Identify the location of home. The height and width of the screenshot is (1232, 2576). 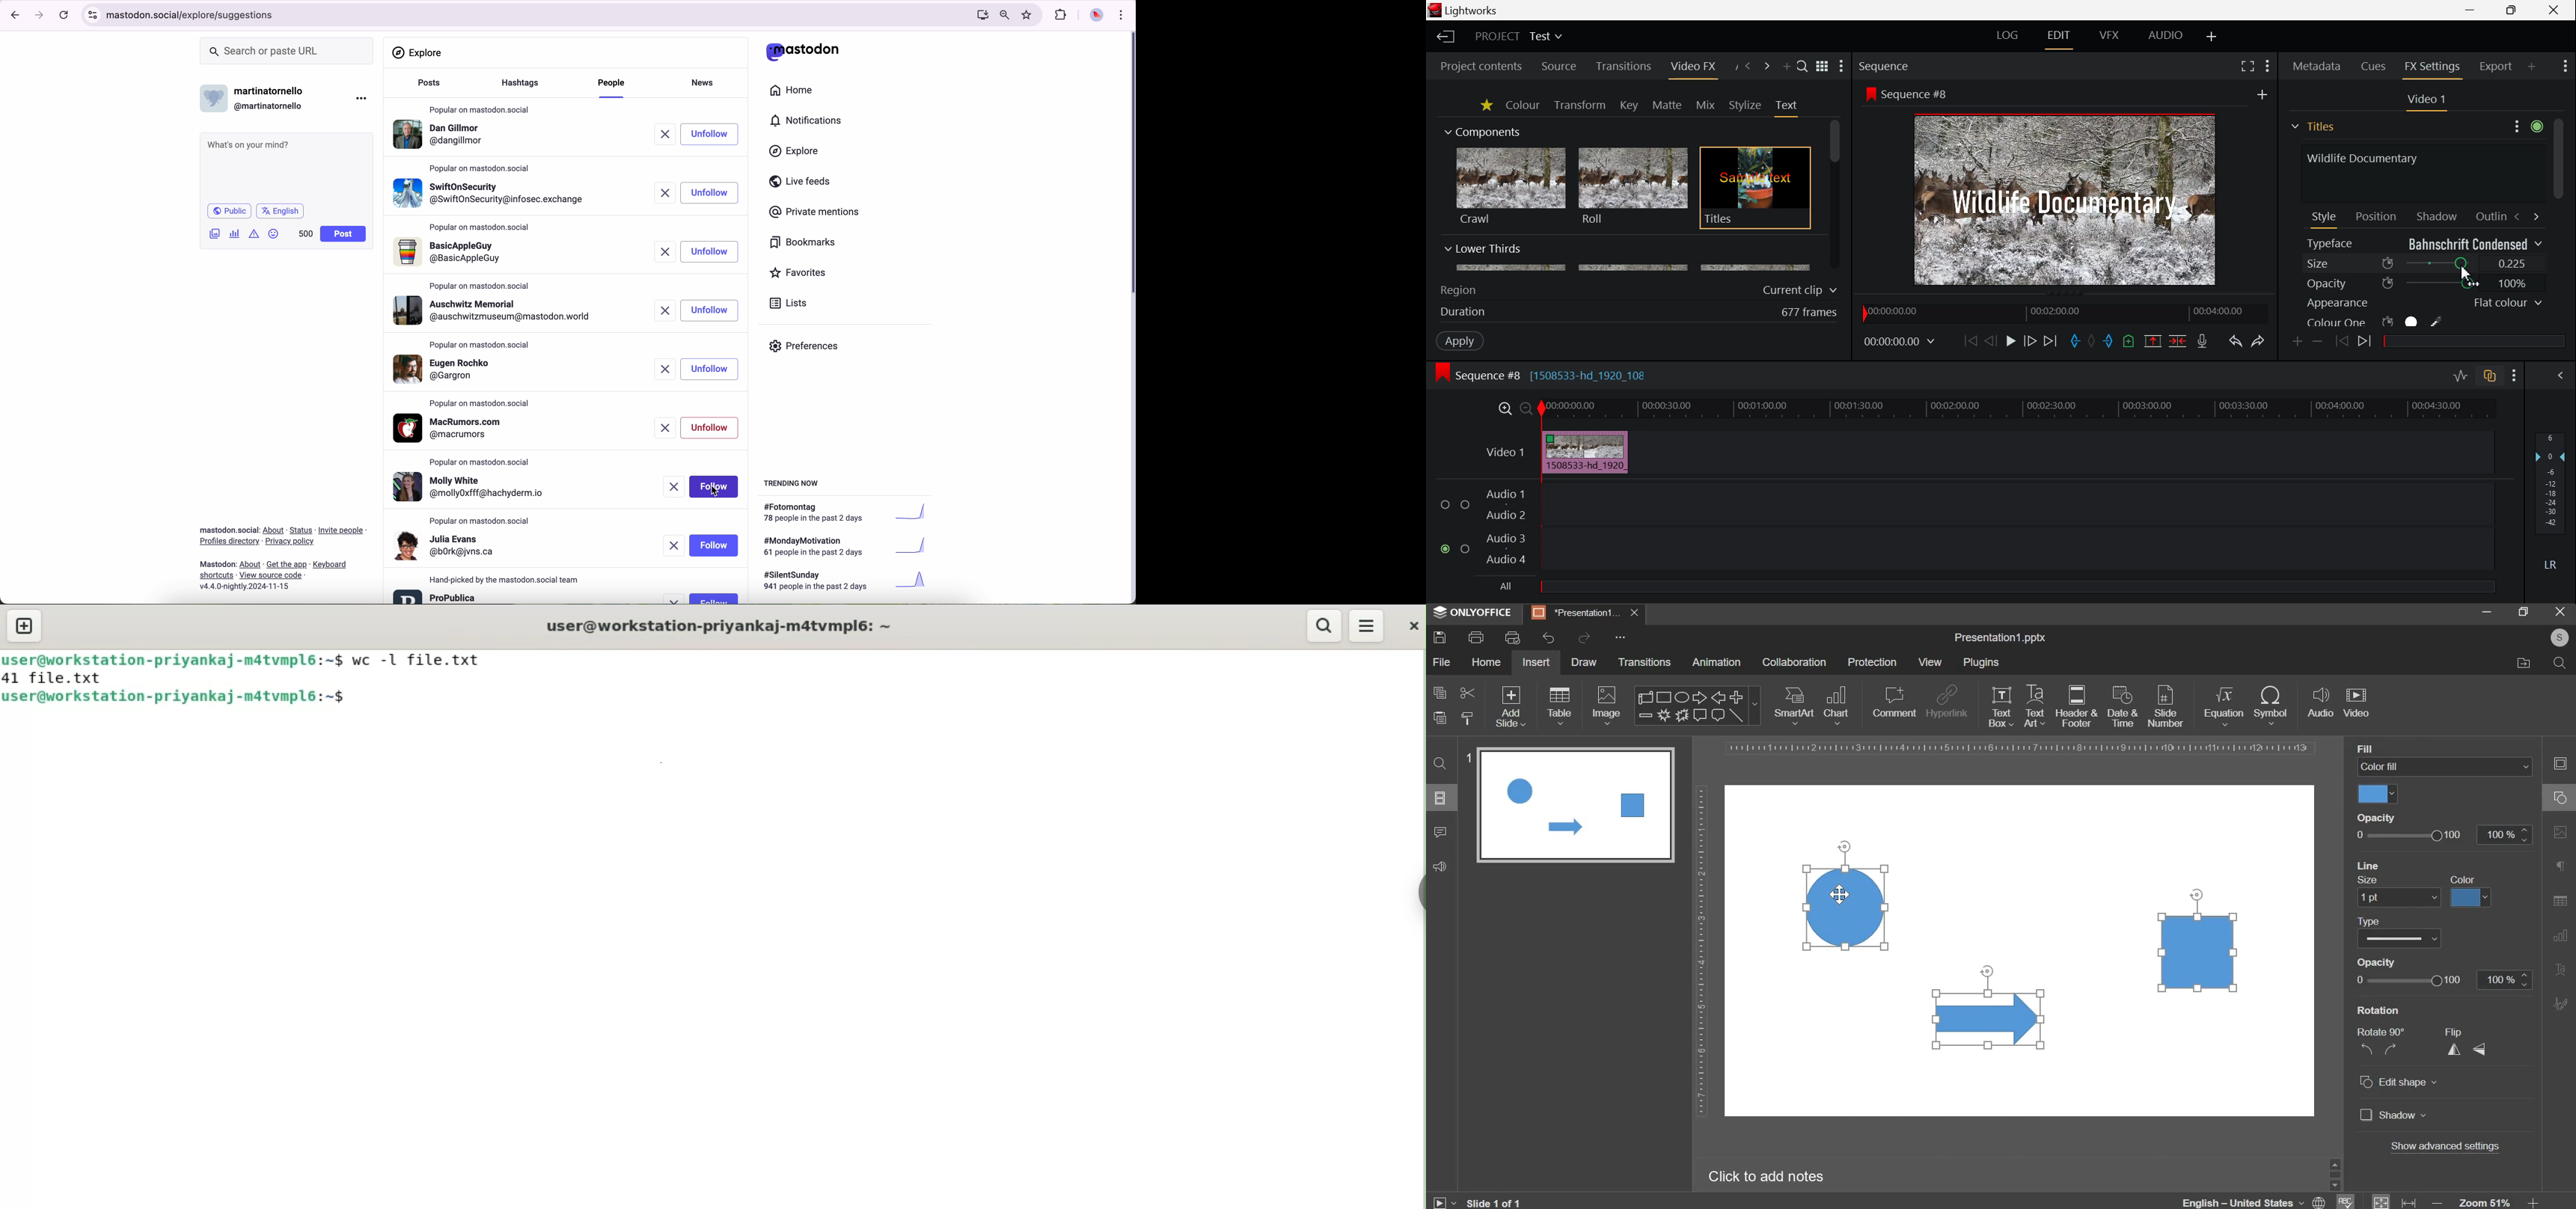
(1486, 661).